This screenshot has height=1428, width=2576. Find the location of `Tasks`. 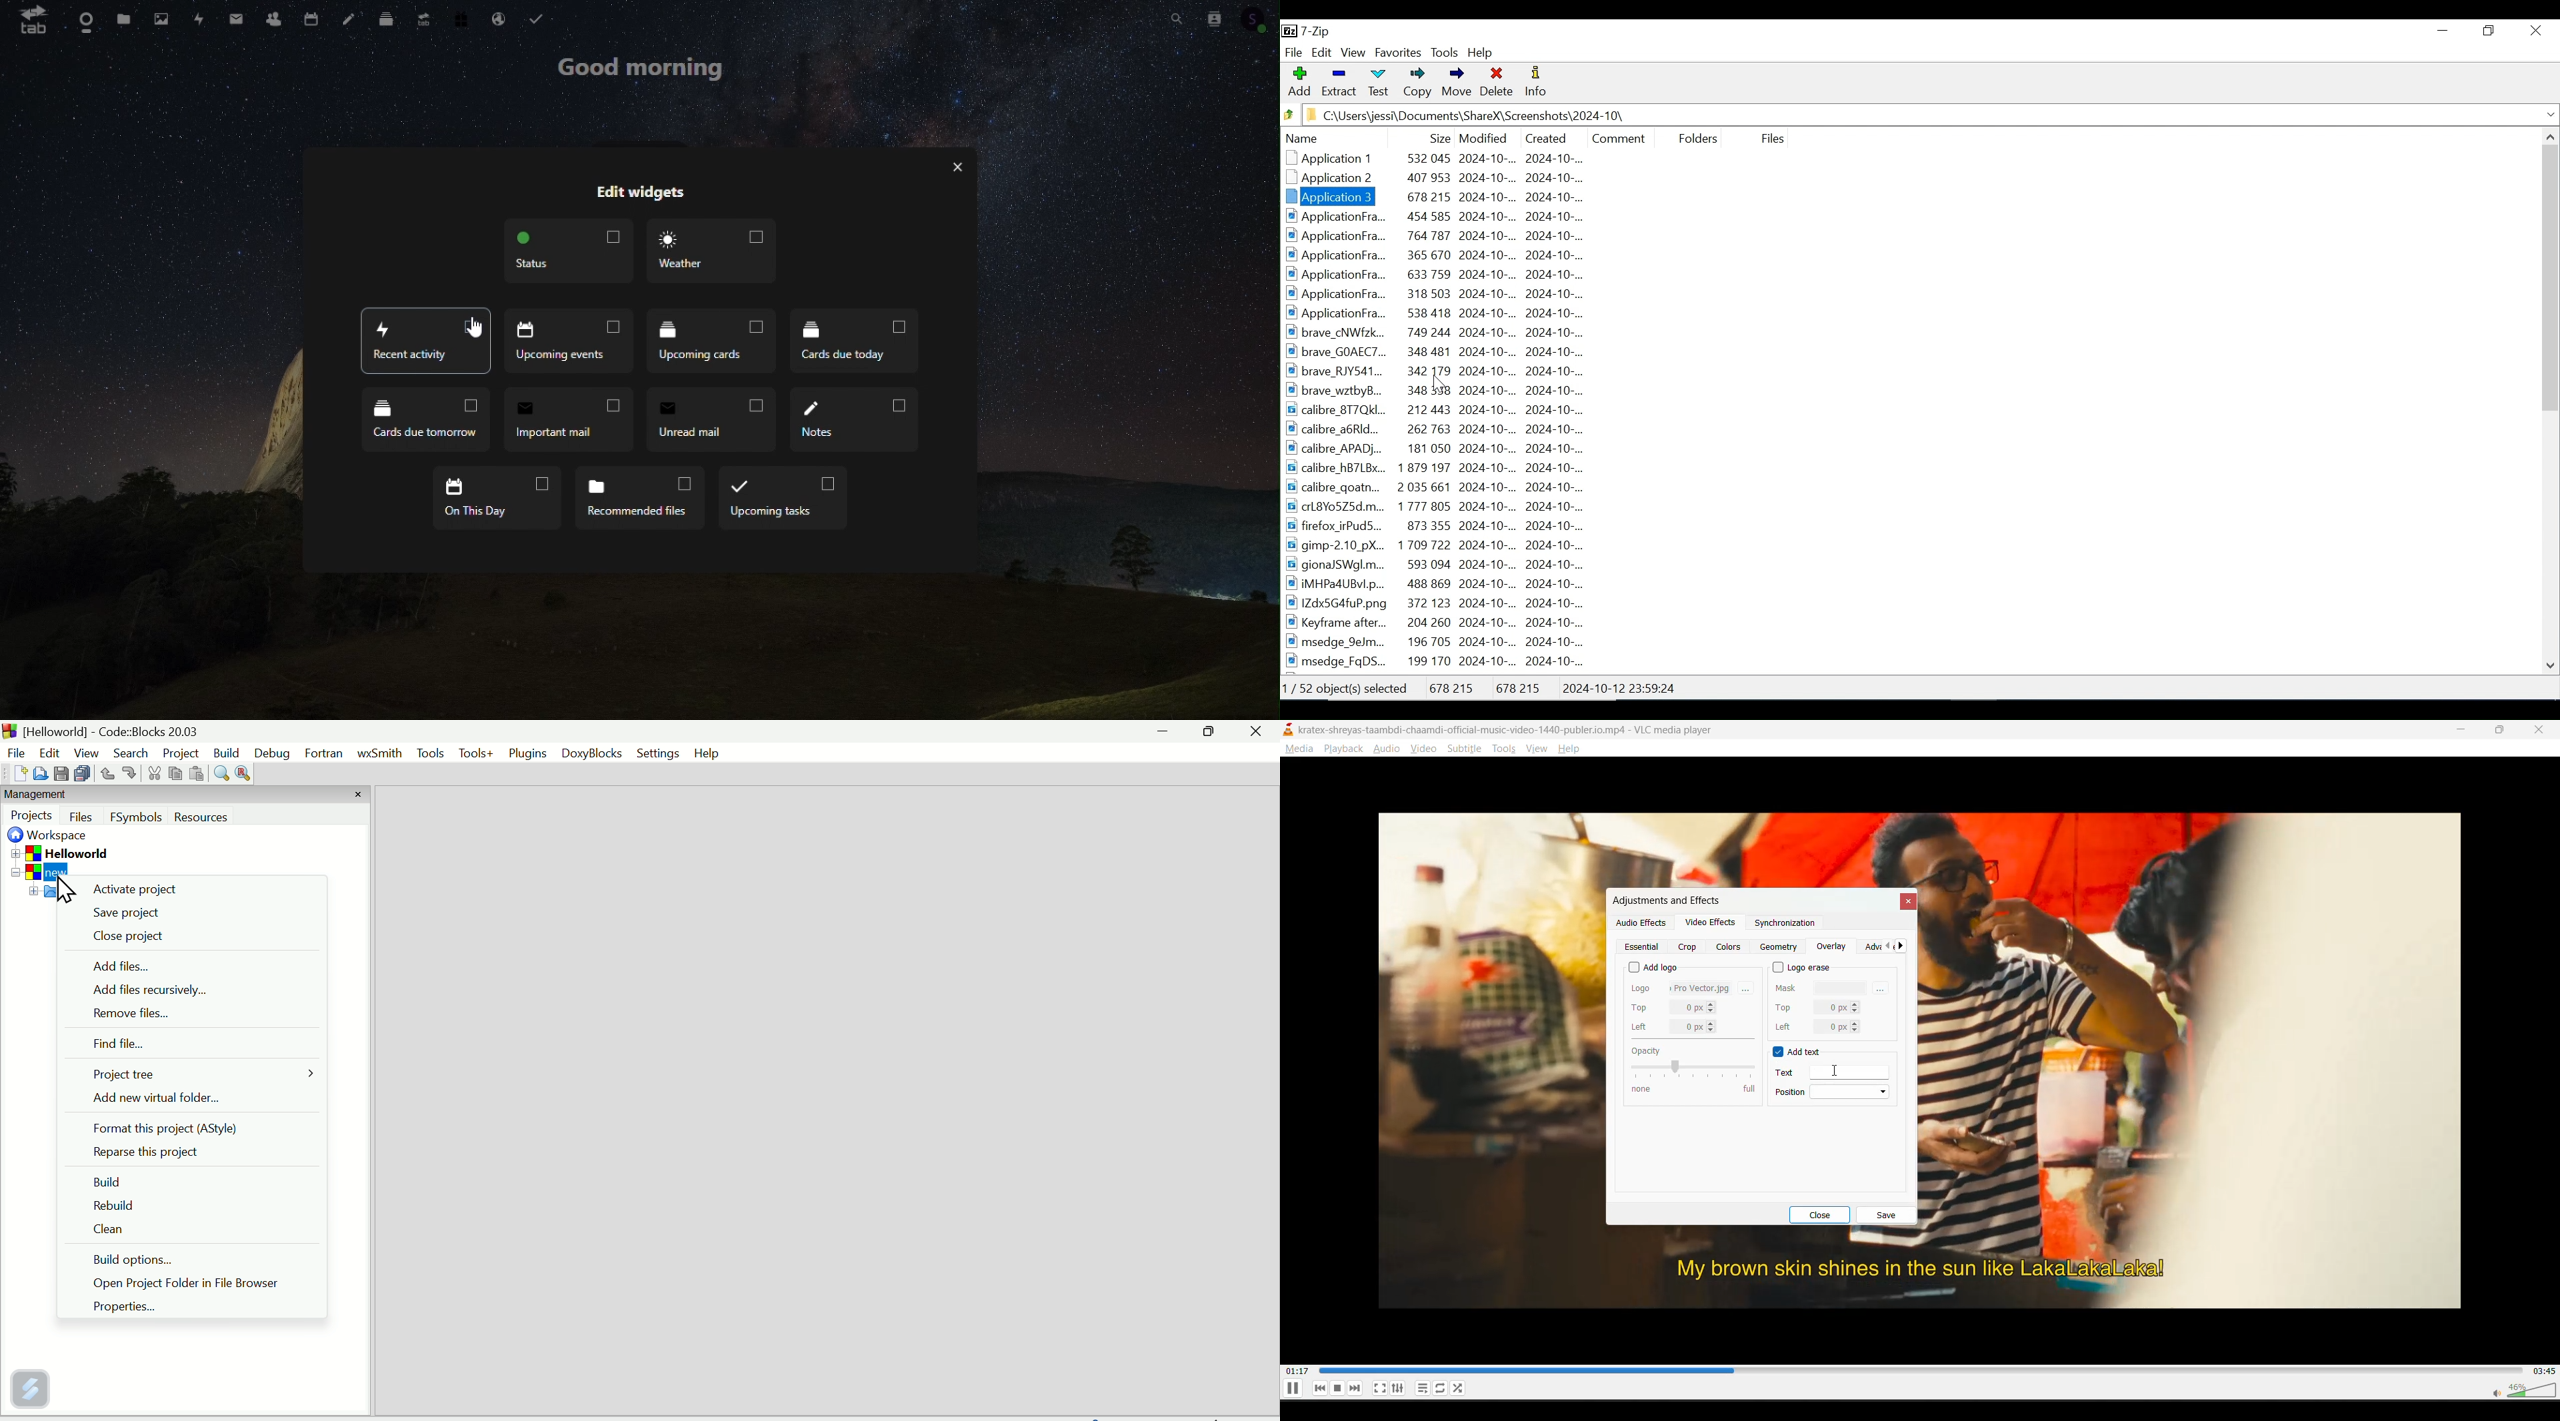

Tasks is located at coordinates (536, 16).